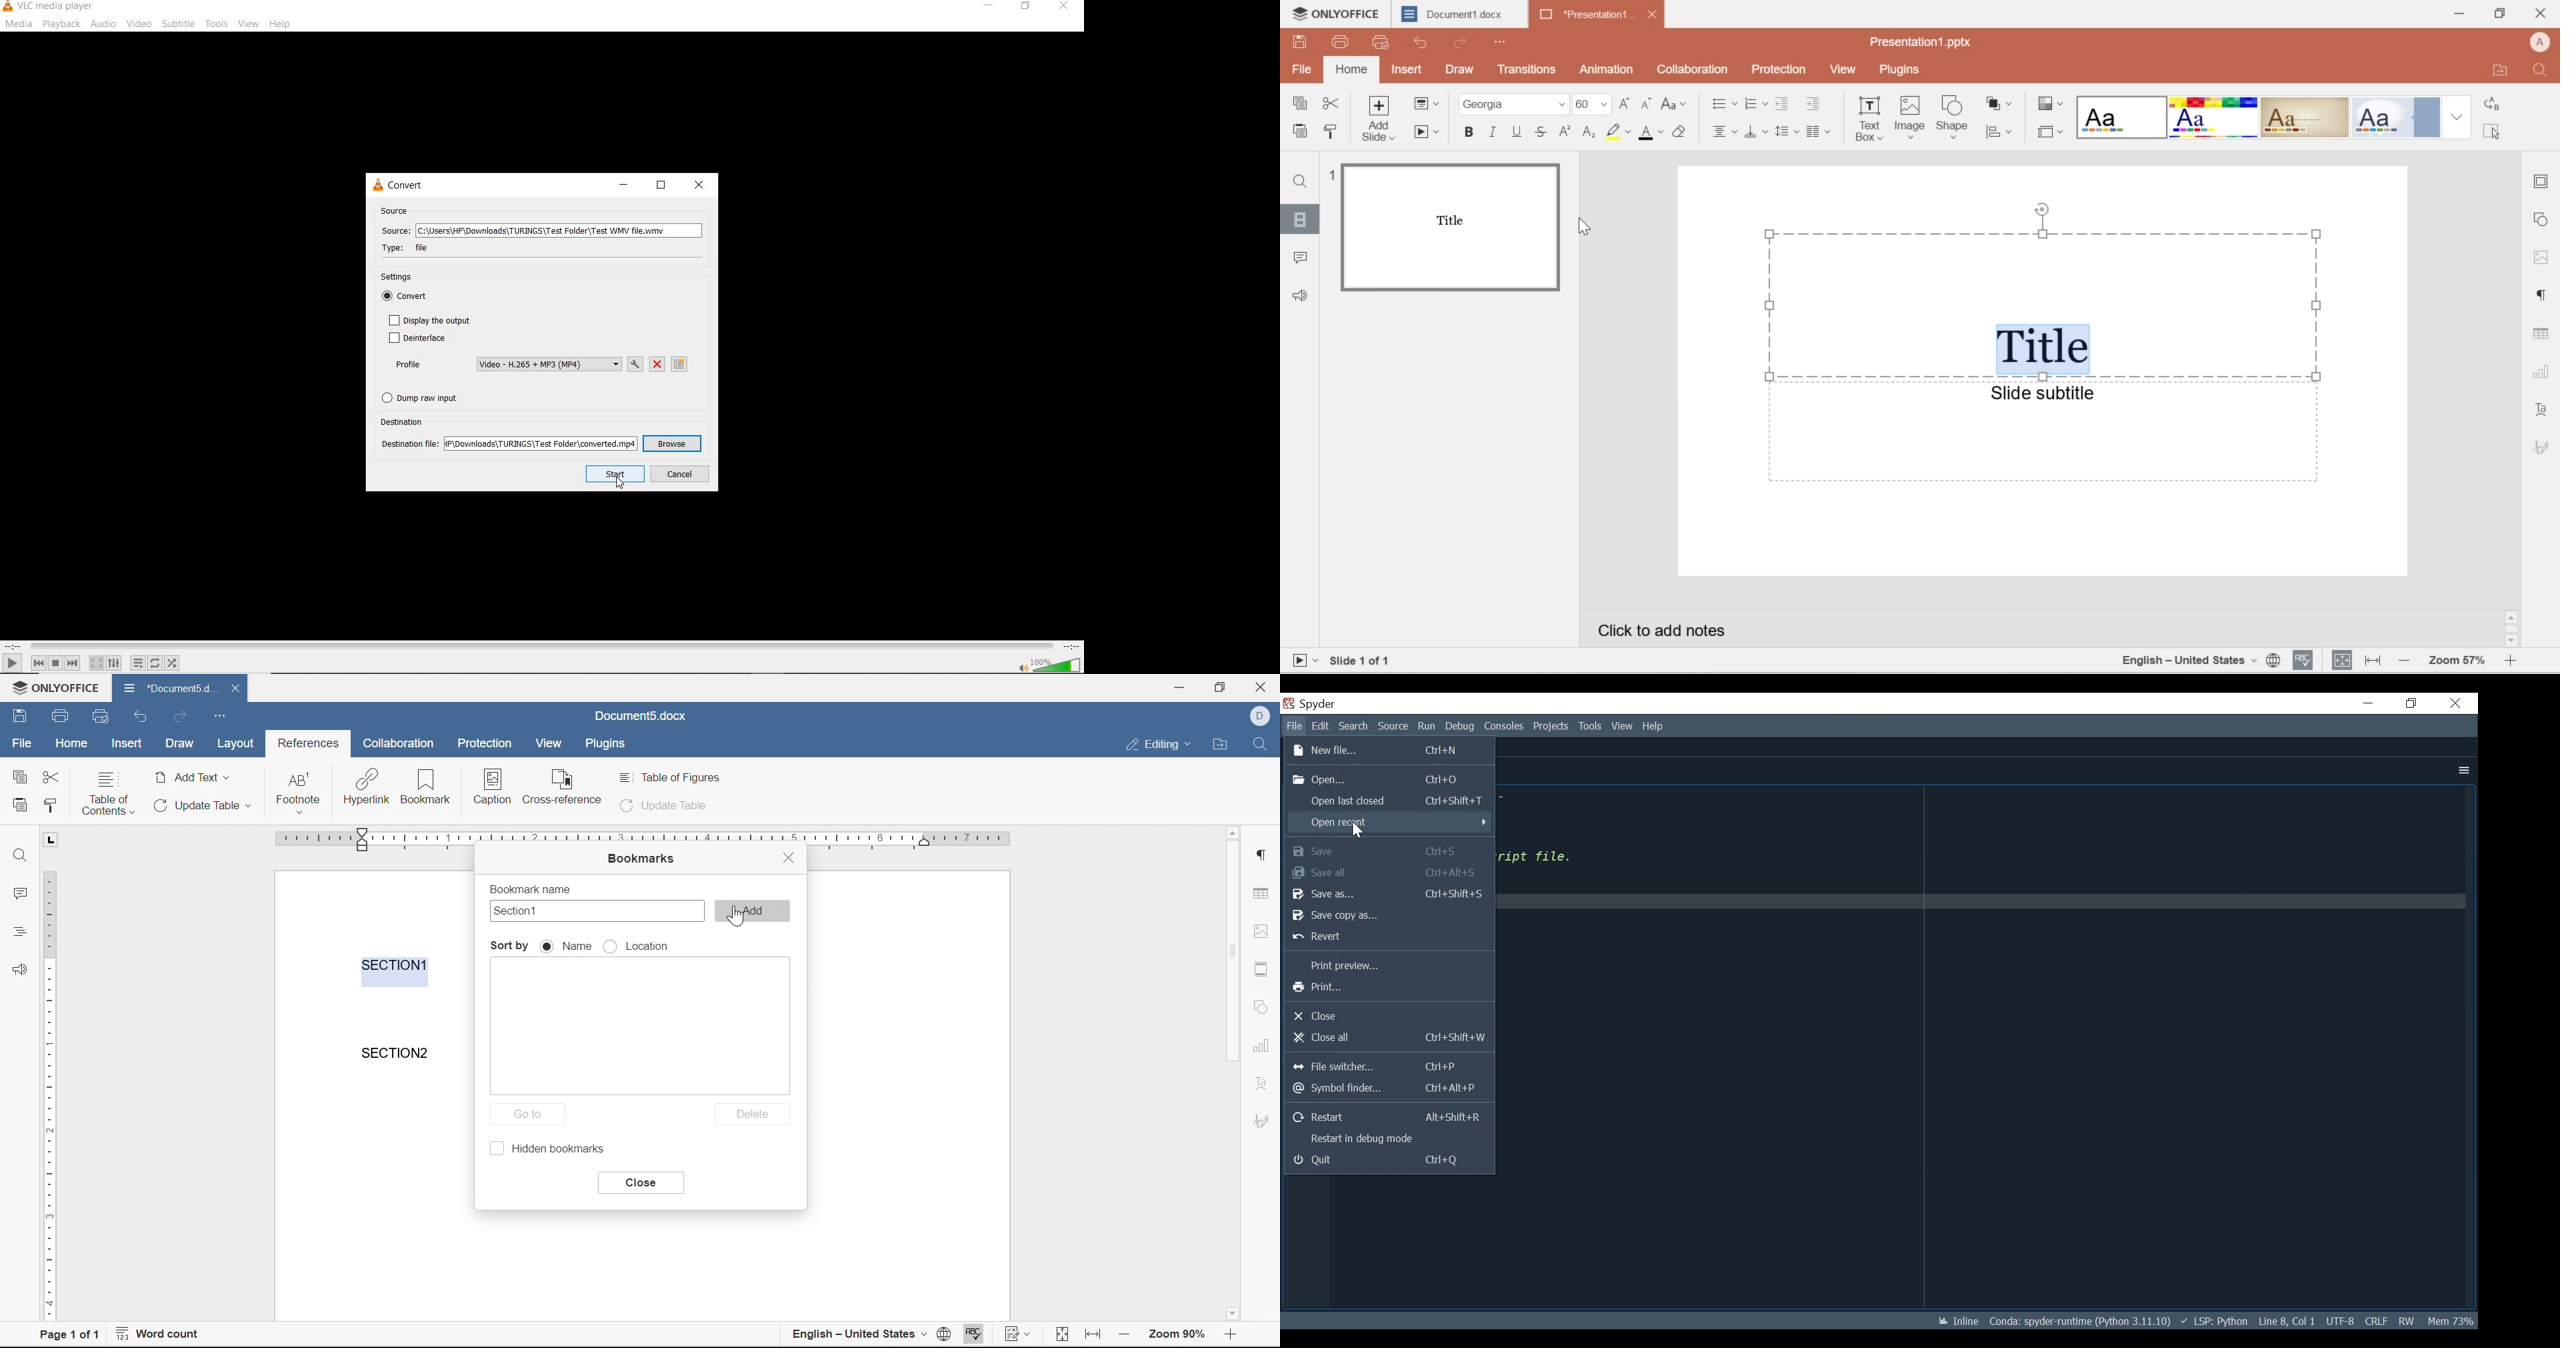 The image size is (2576, 1372). I want to click on browse, so click(673, 444).